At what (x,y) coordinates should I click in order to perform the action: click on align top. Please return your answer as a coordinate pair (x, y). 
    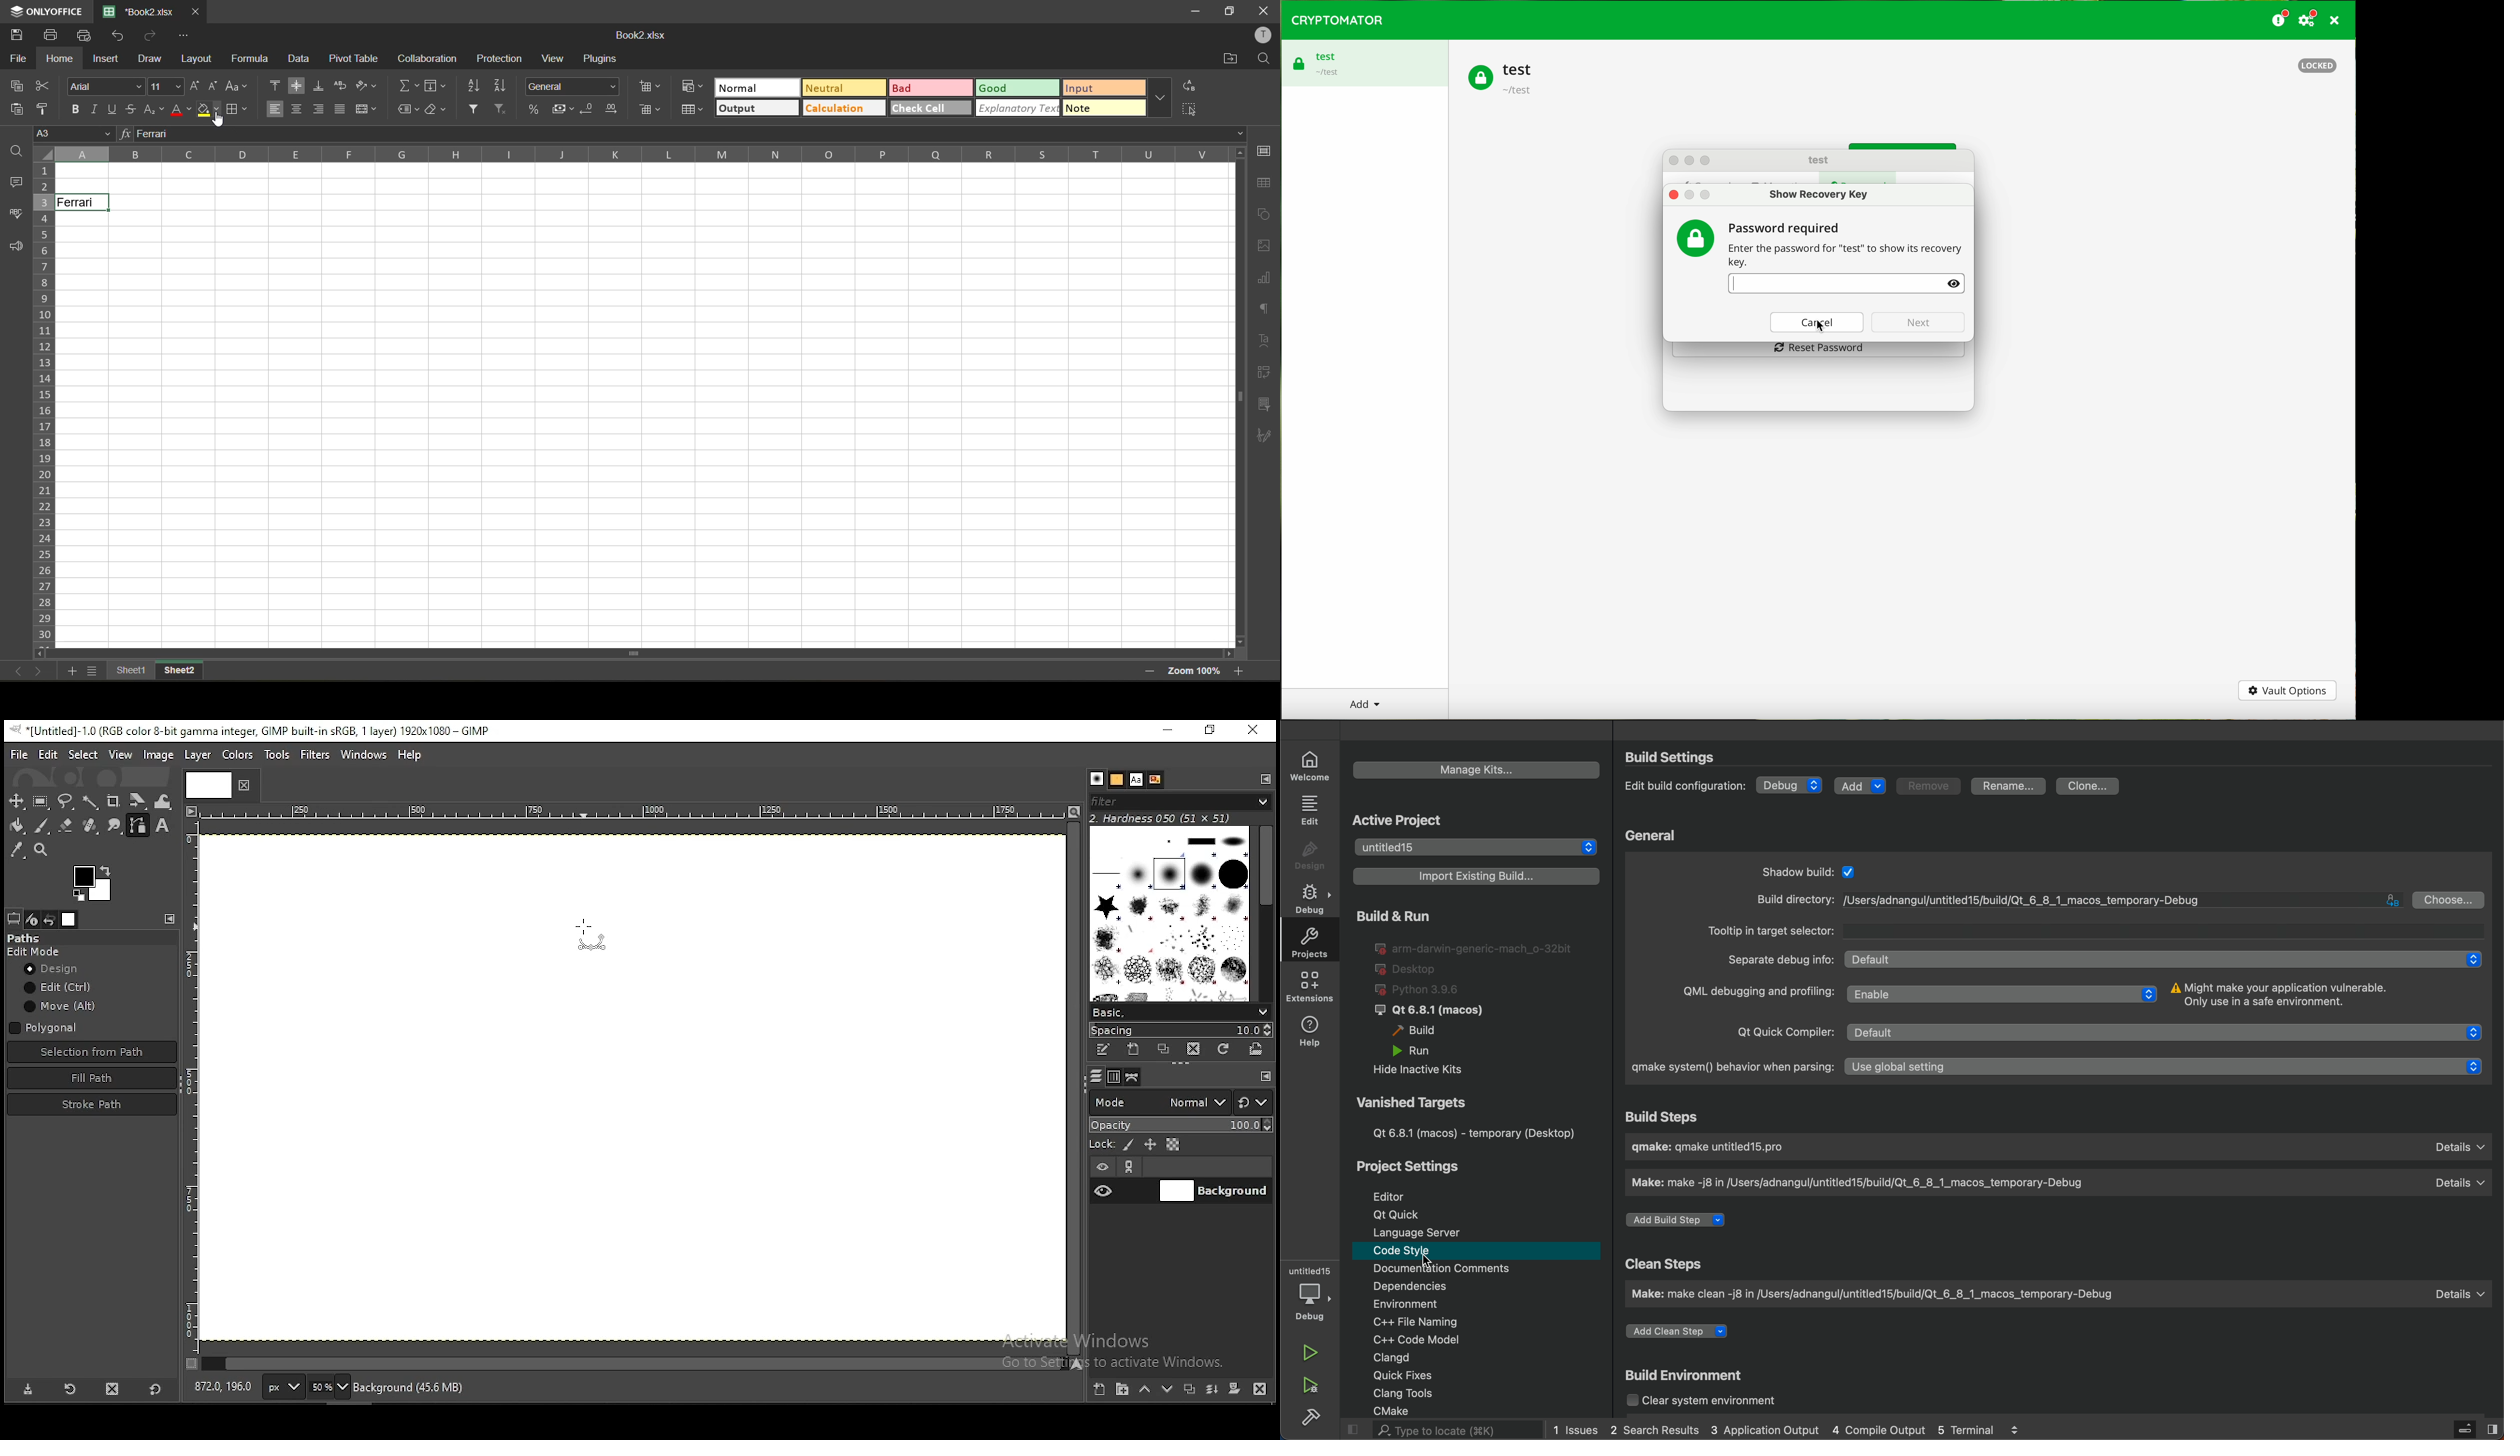
    Looking at the image, I should click on (274, 85).